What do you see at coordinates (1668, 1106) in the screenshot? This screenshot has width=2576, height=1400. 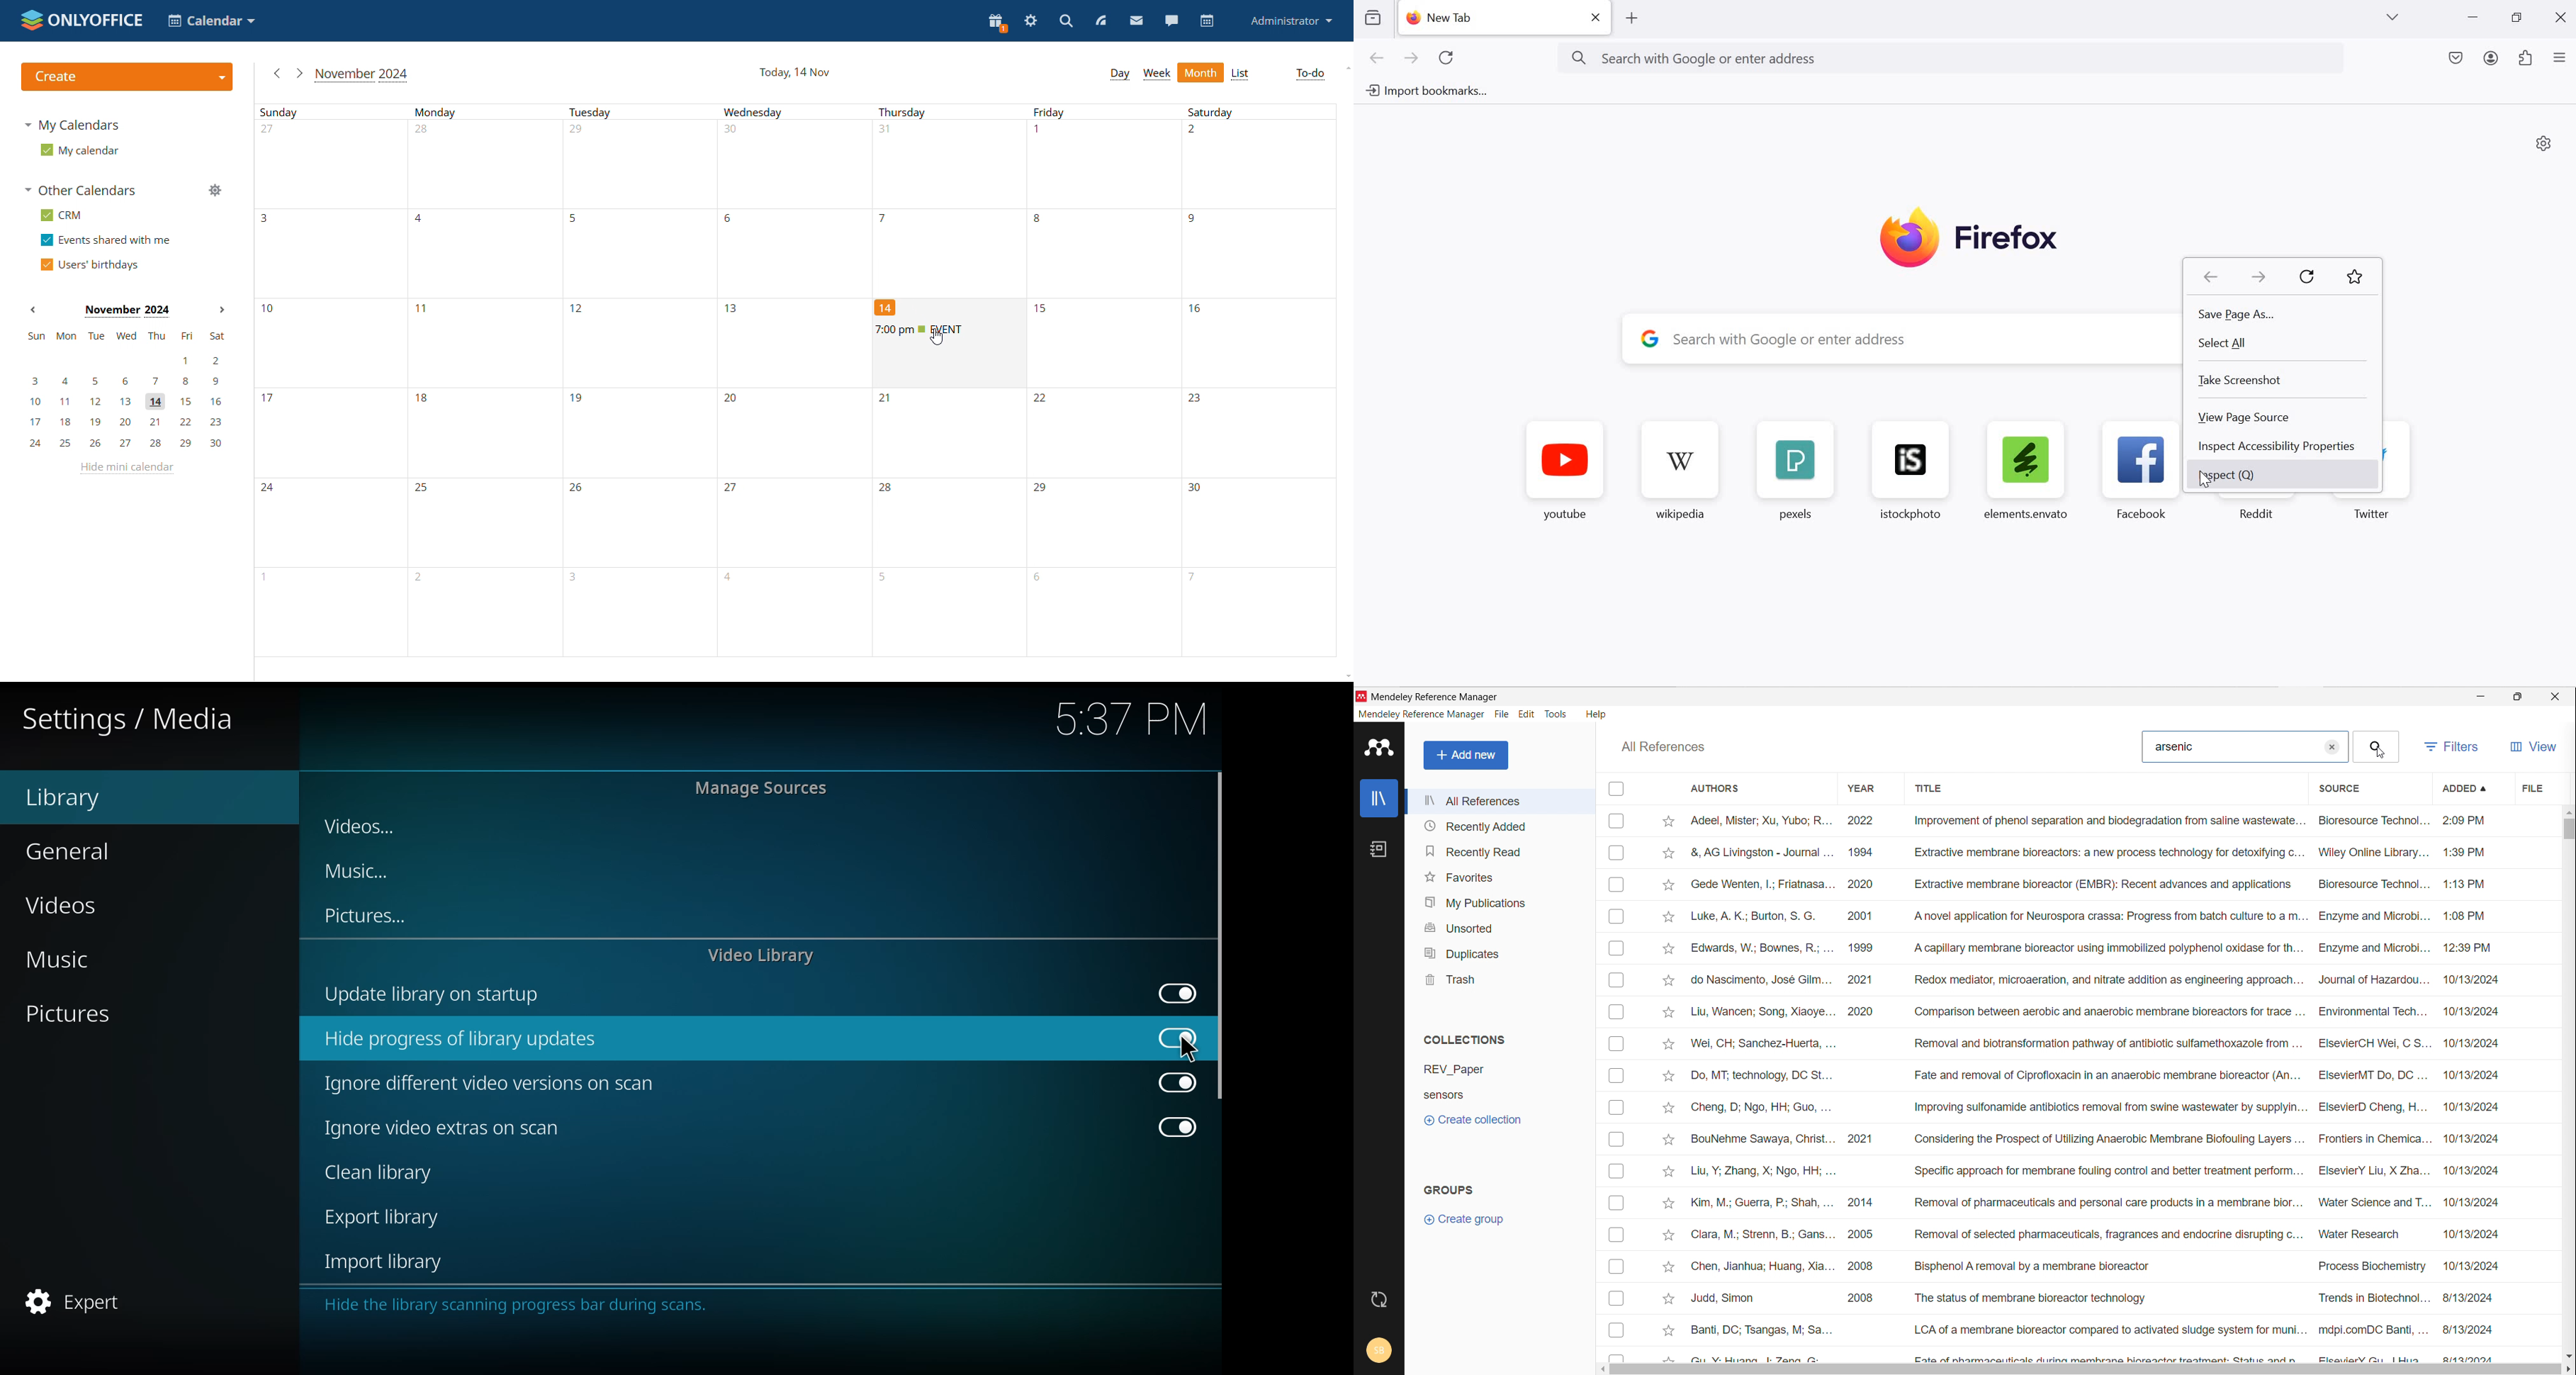 I see `Add to favorites` at bounding box center [1668, 1106].